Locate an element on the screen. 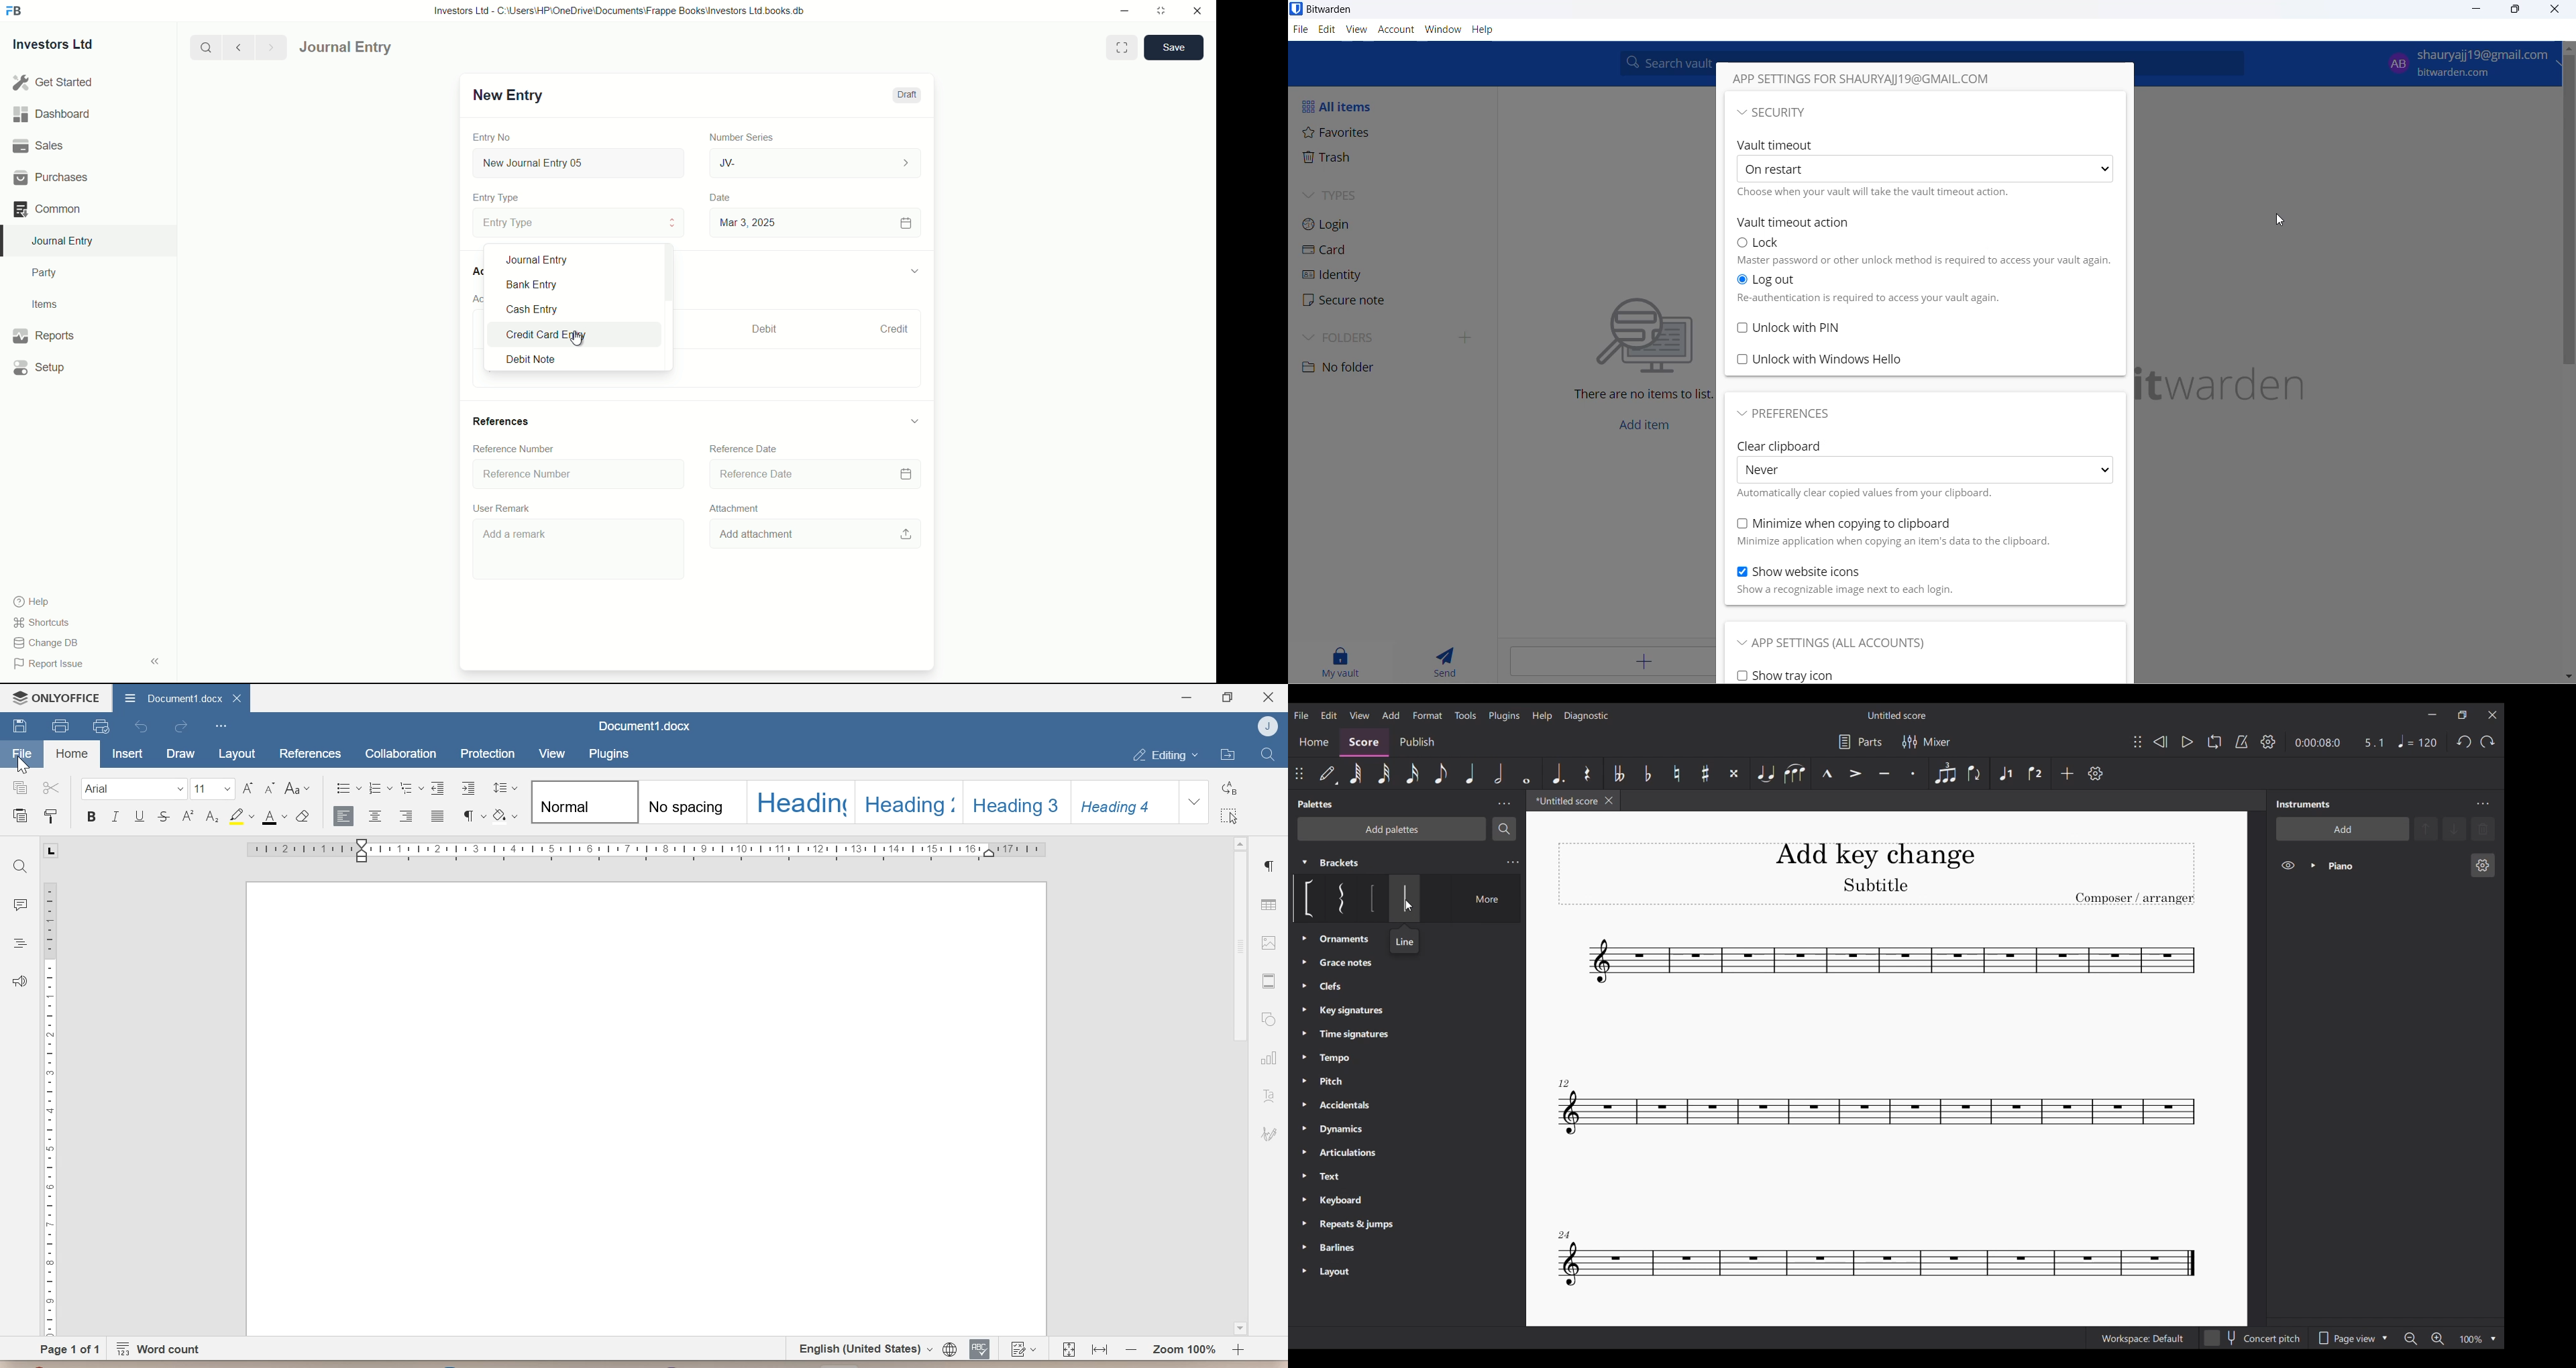 The height and width of the screenshot is (1372, 2576). add item button is located at coordinates (1643, 428).